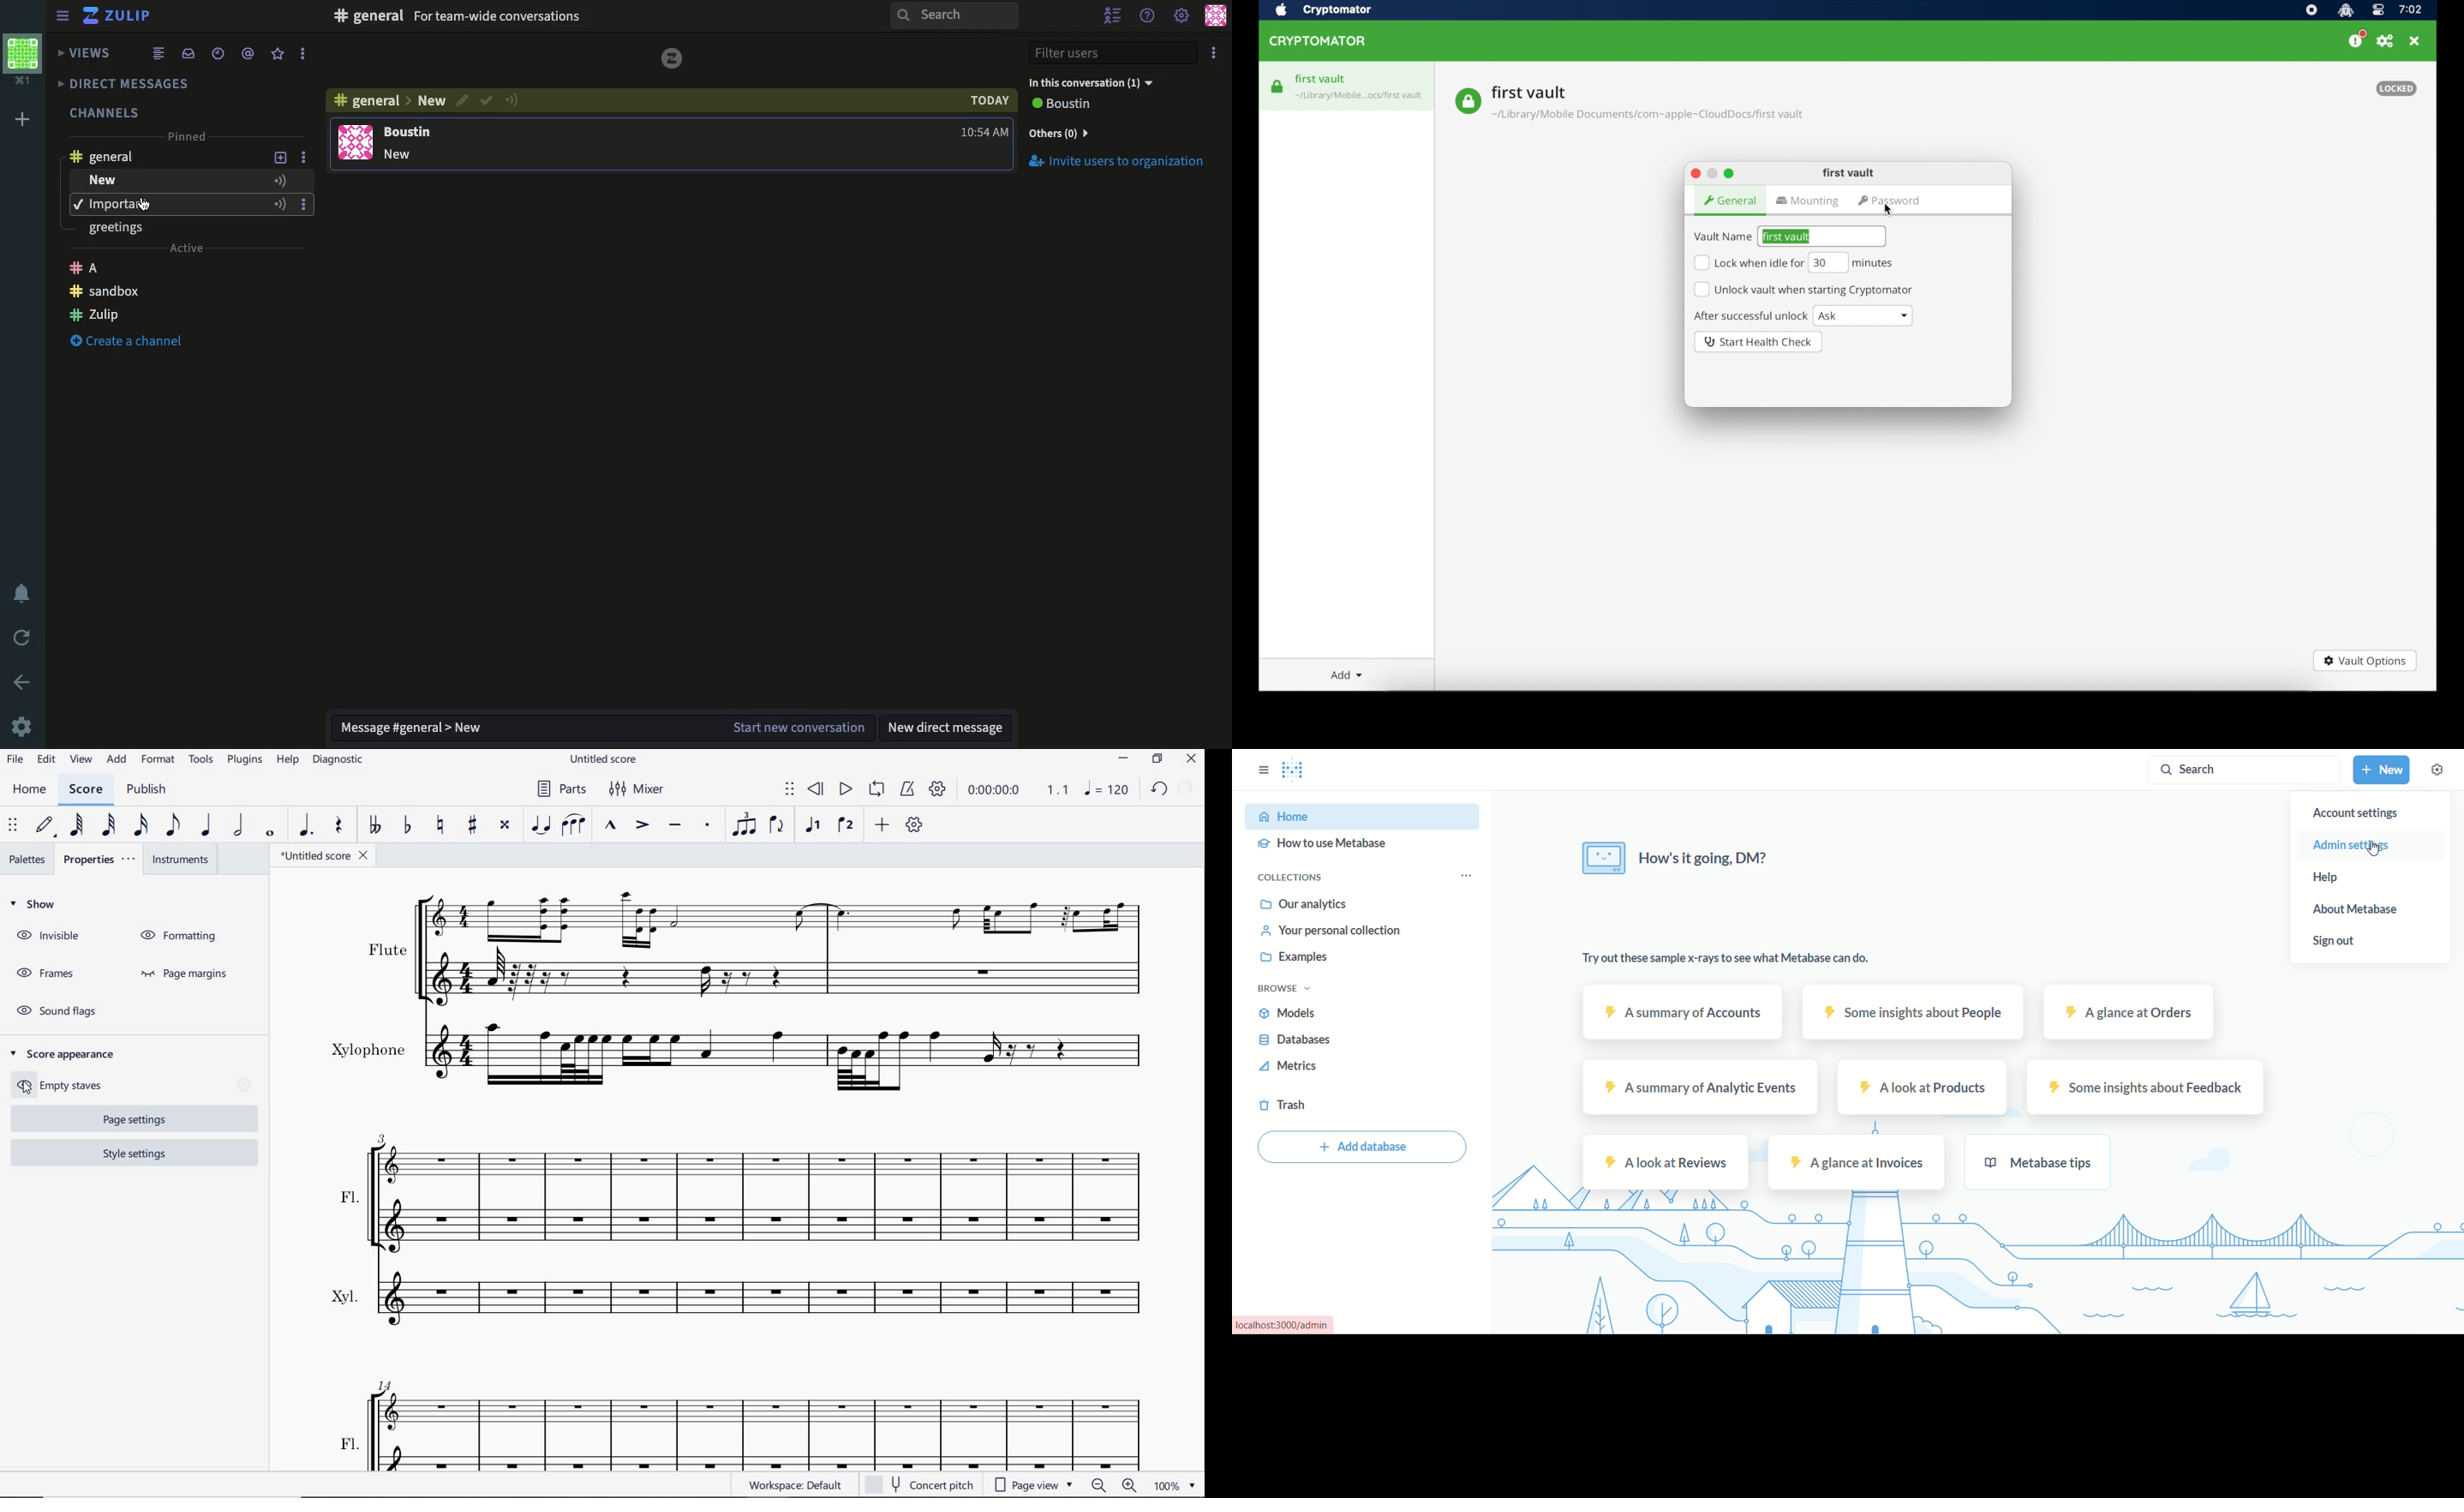  I want to click on zoom out or zoom in, so click(1115, 1485).